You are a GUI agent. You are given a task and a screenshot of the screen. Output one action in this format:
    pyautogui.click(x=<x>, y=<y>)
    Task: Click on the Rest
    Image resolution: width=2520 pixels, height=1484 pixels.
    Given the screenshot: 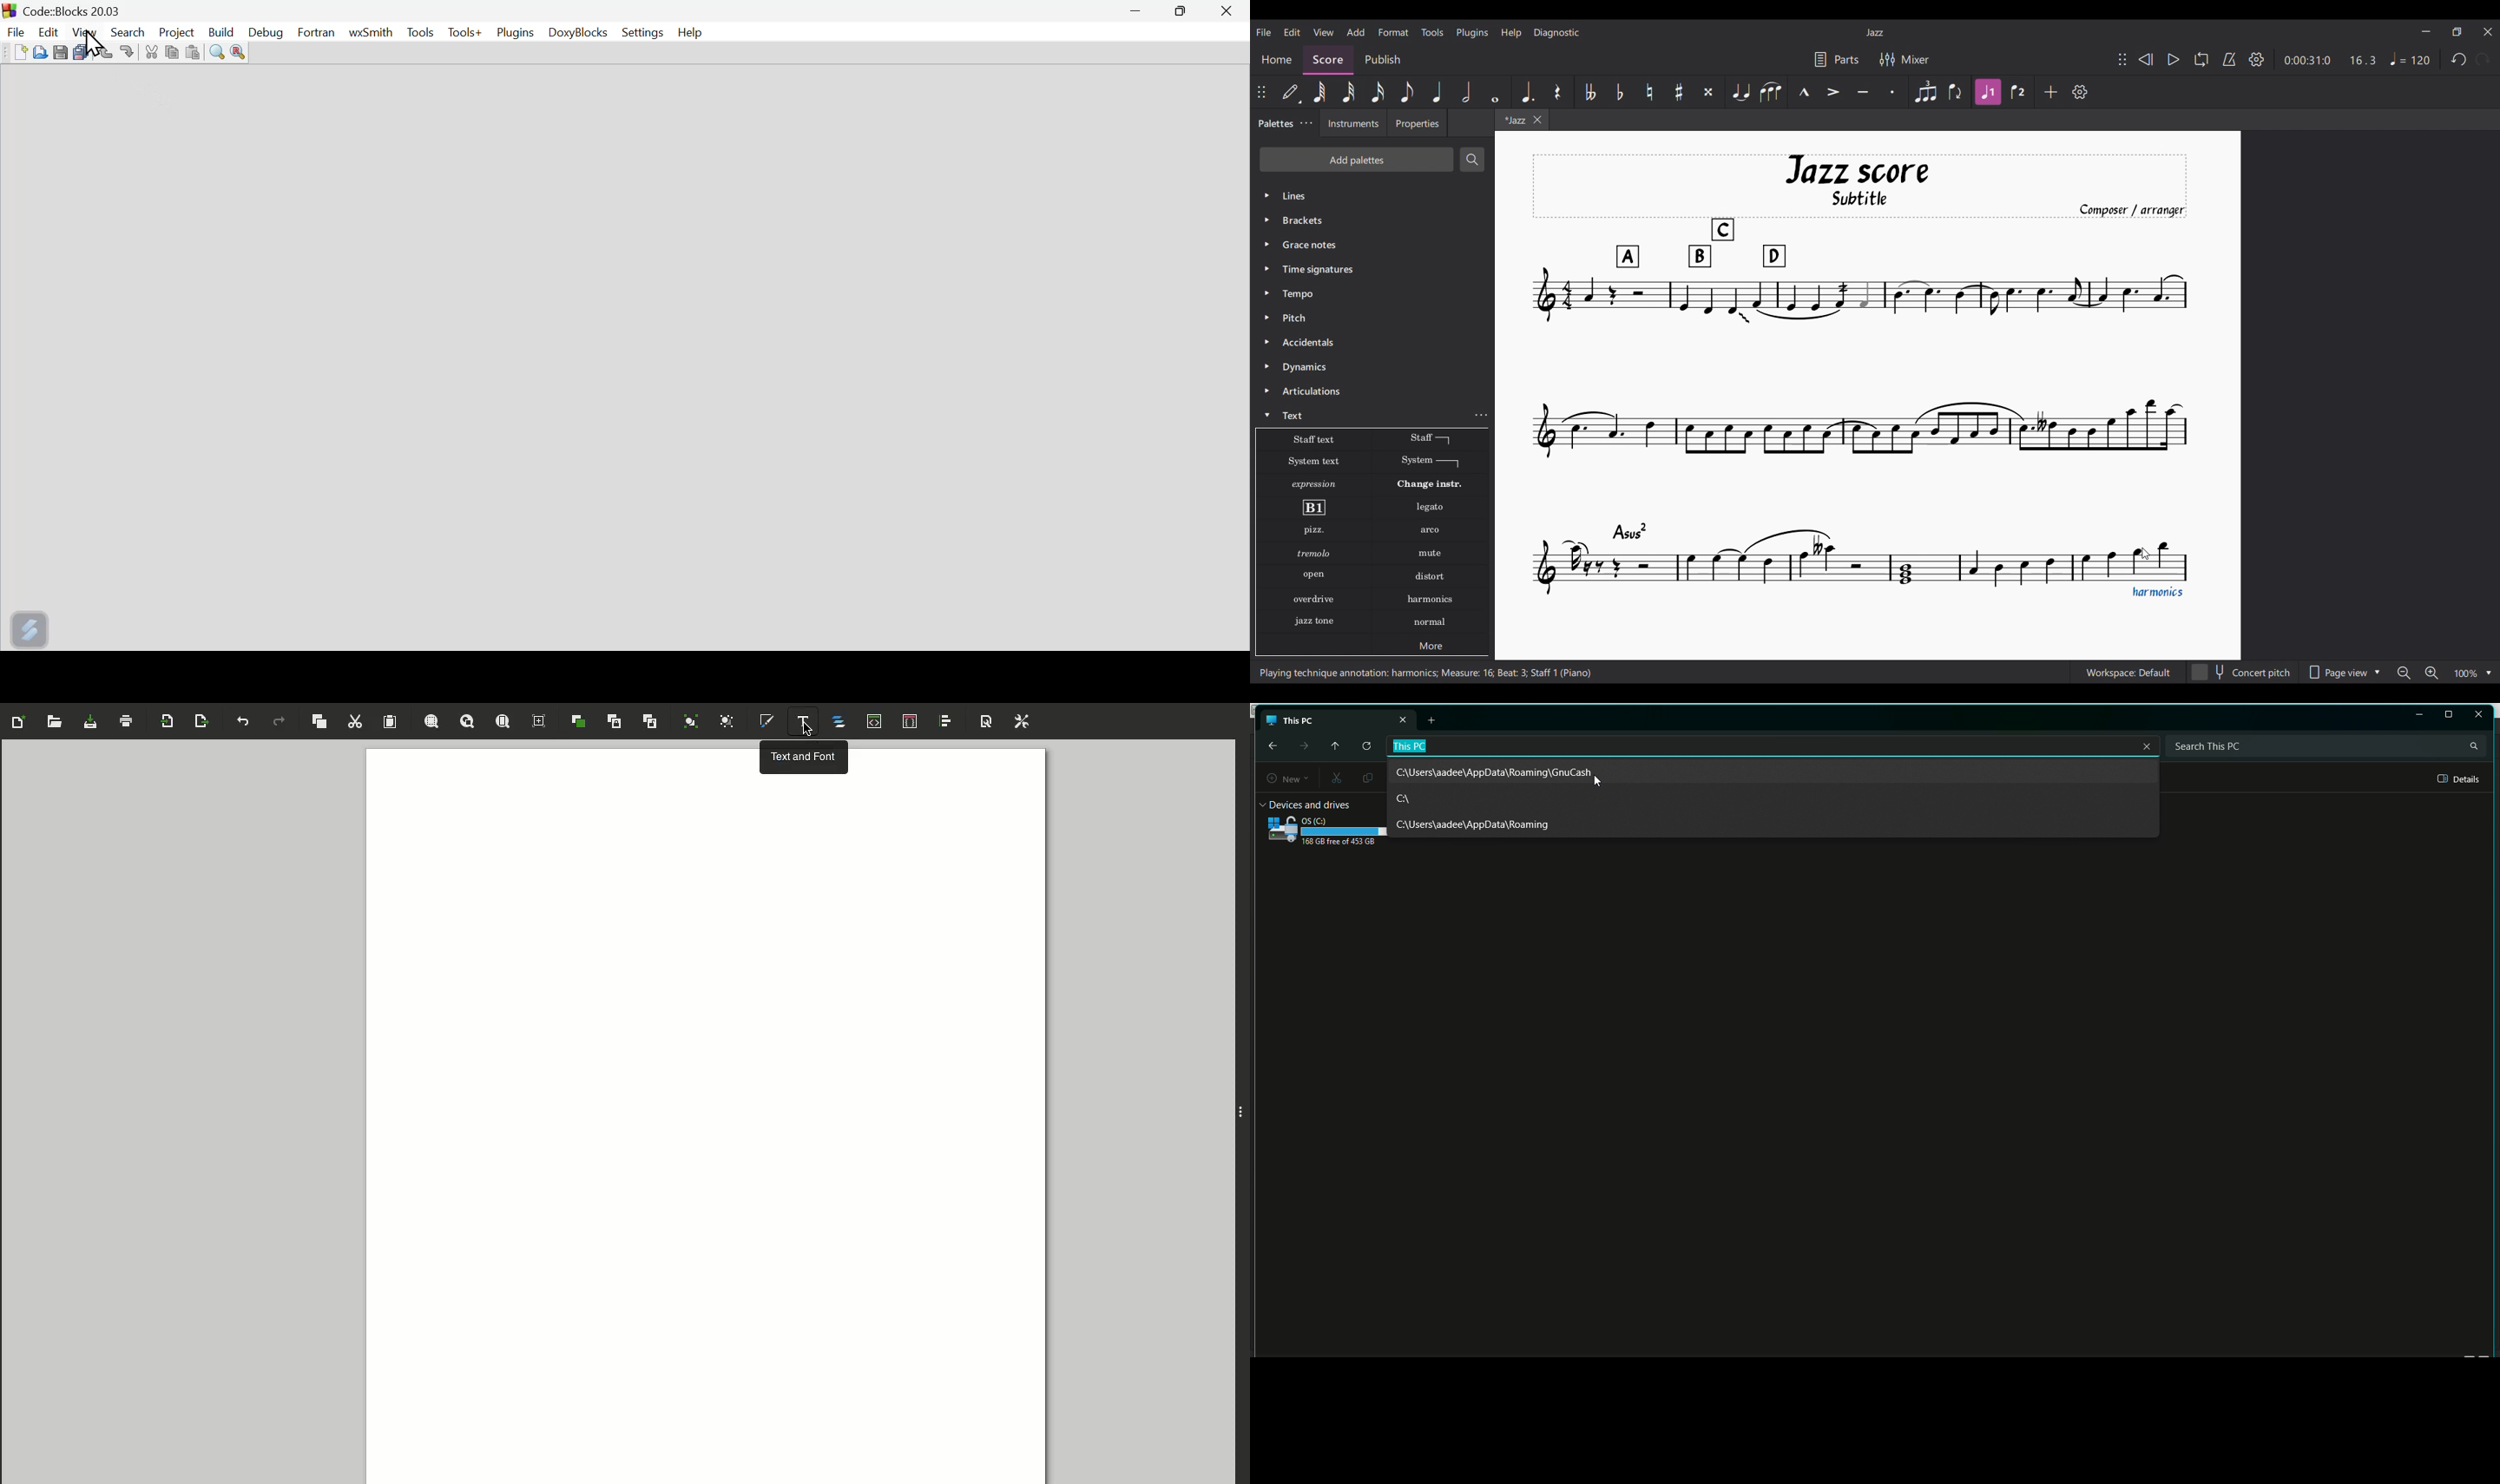 What is the action you would take?
    pyautogui.click(x=1557, y=91)
    